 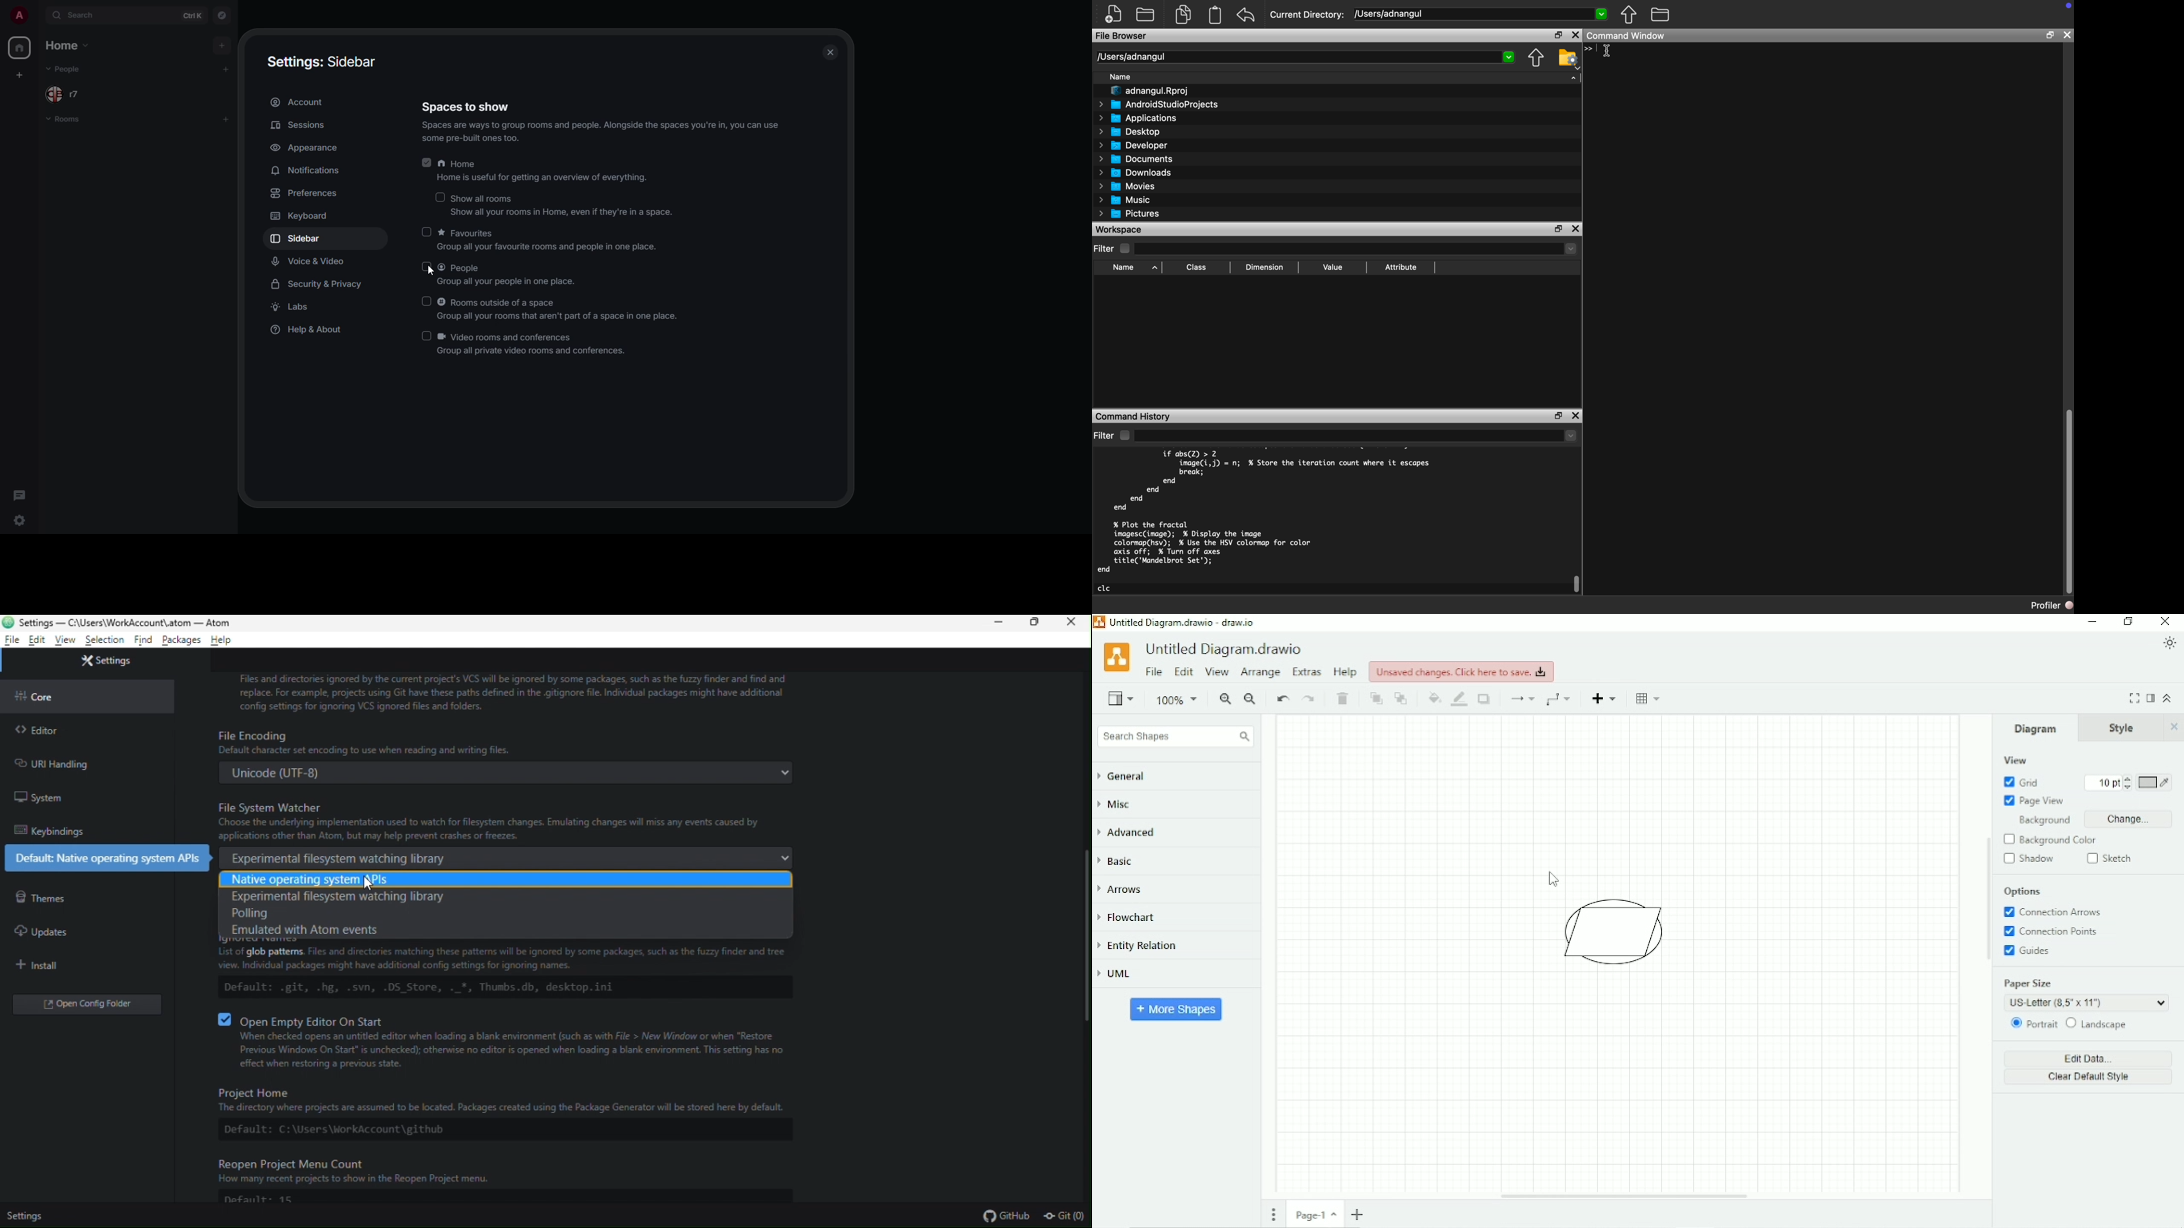 What do you see at coordinates (43, 966) in the screenshot?
I see `install` at bounding box center [43, 966].